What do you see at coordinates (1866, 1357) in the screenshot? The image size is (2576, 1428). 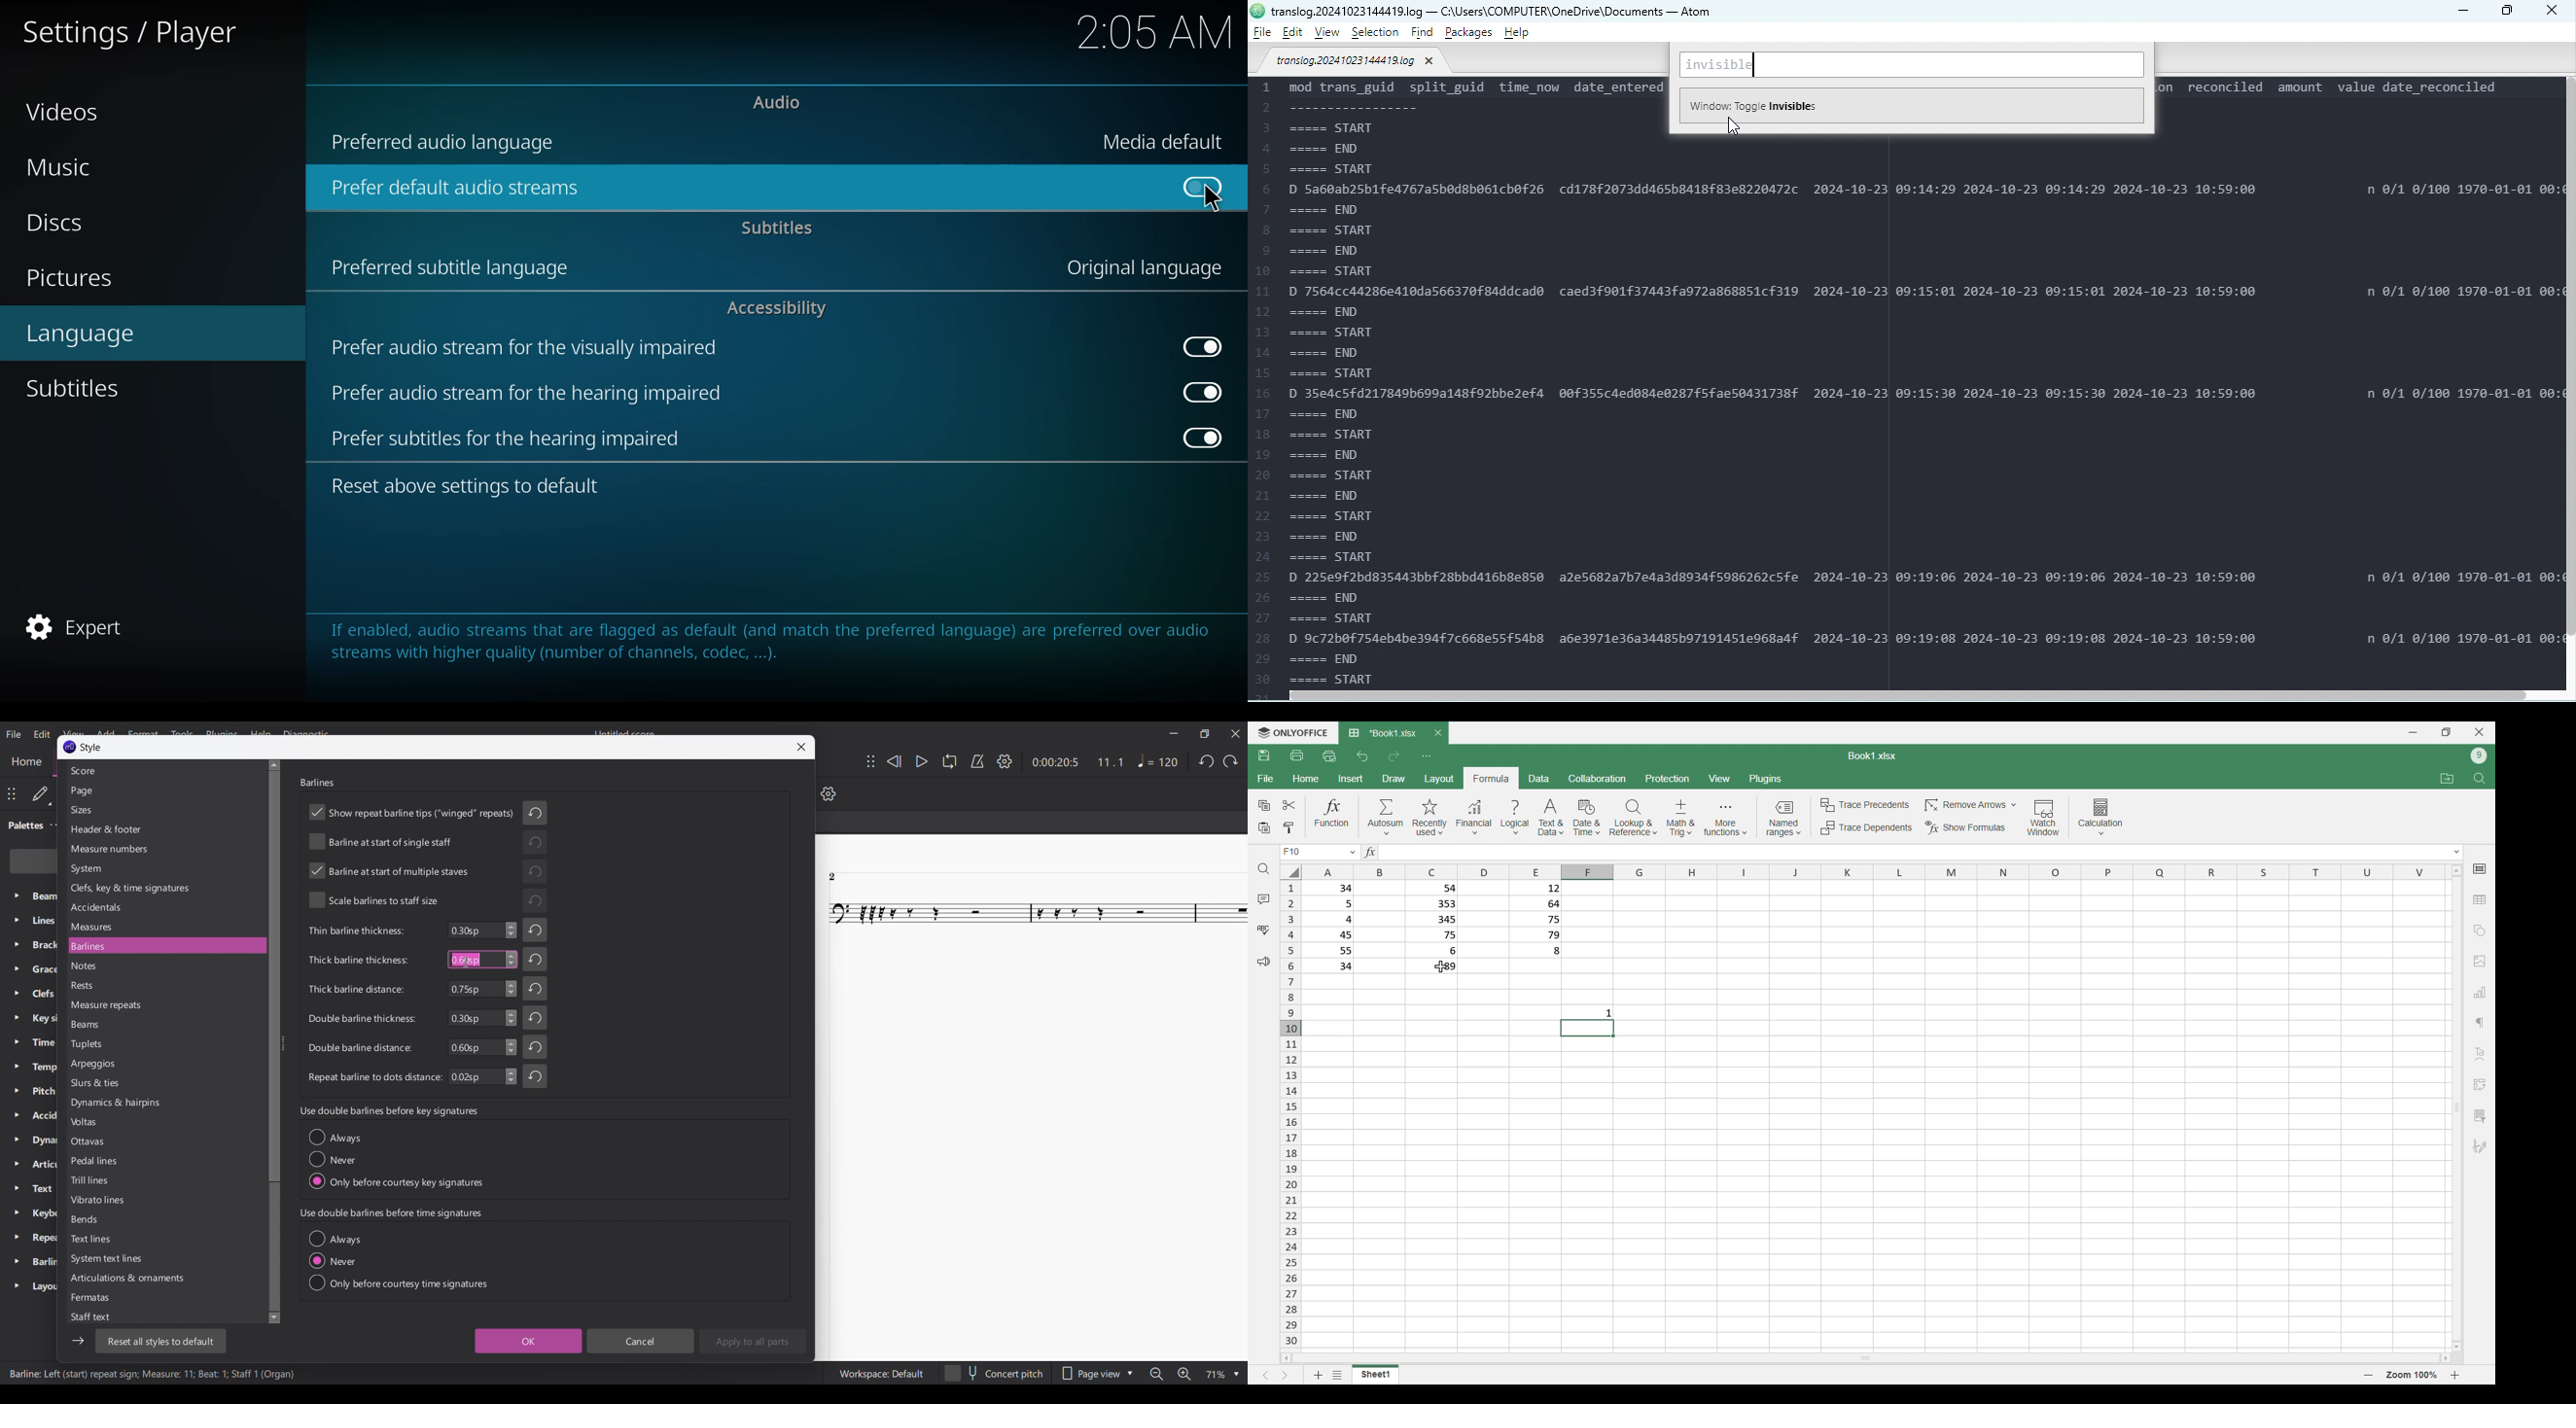 I see `Horizontal slide bar` at bounding box center [1866, 1357].